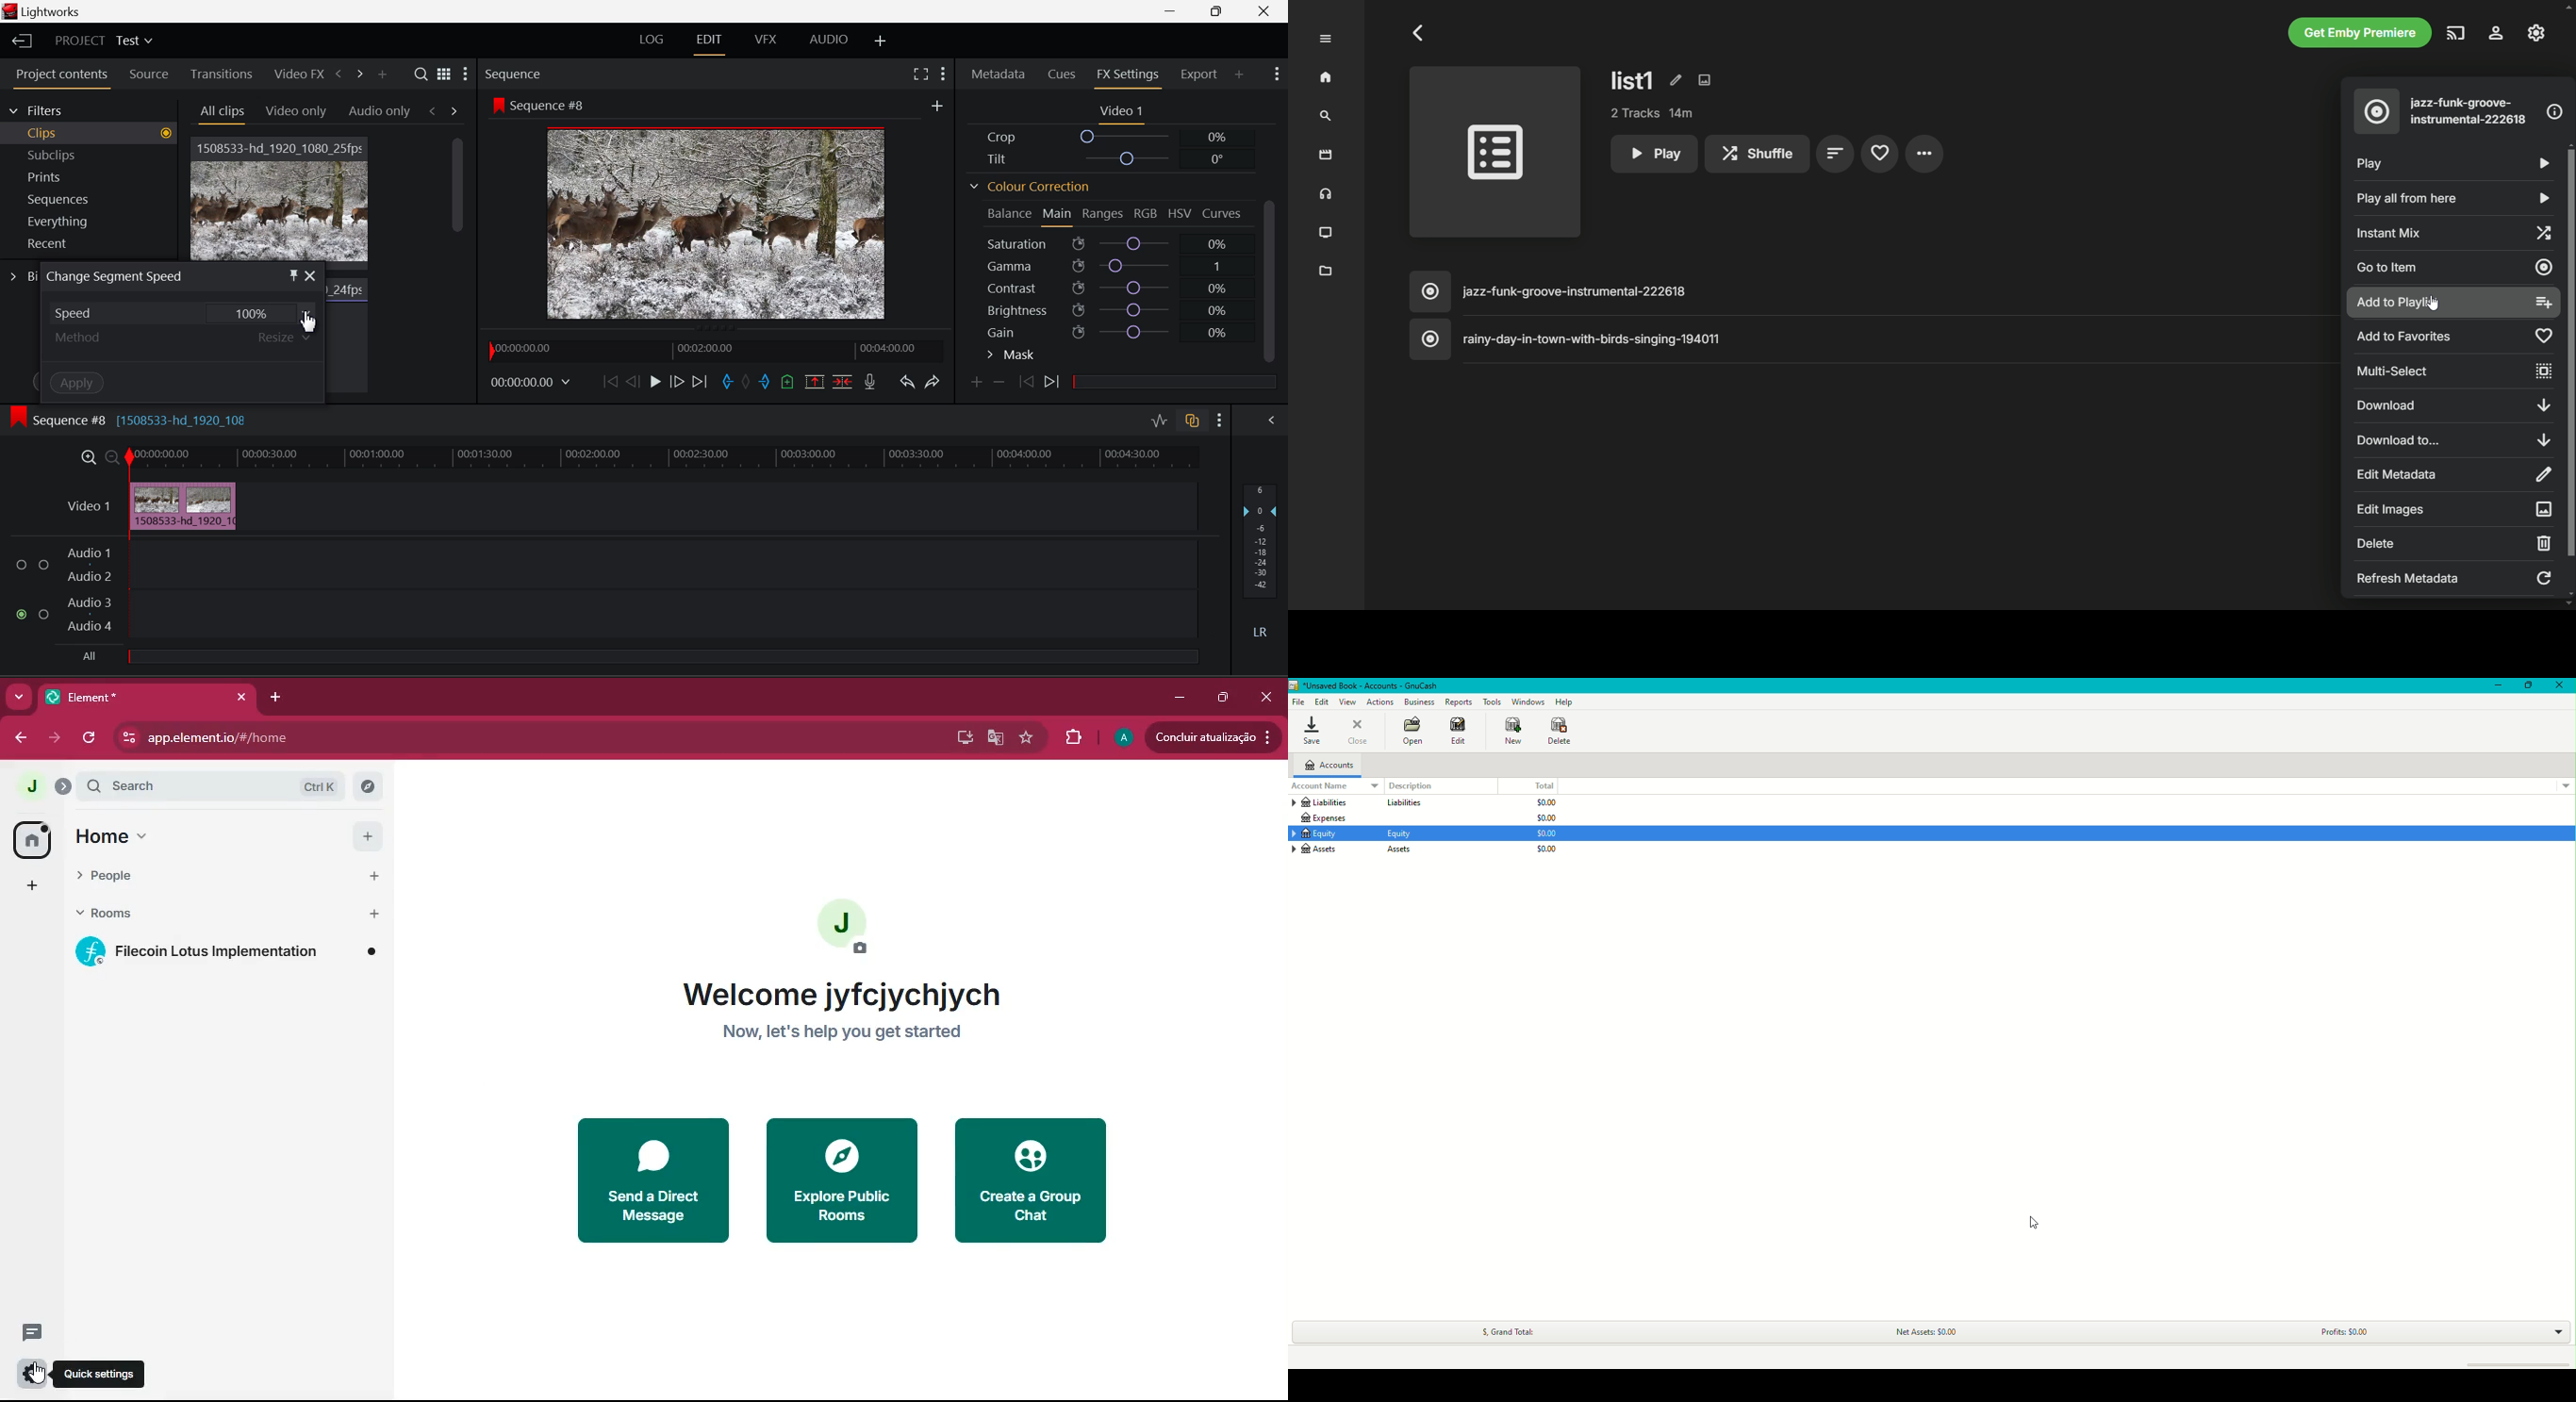 The height and width of the screenshot is (1428, 2576). I want to click on Filters Selection, so click(87, 110).